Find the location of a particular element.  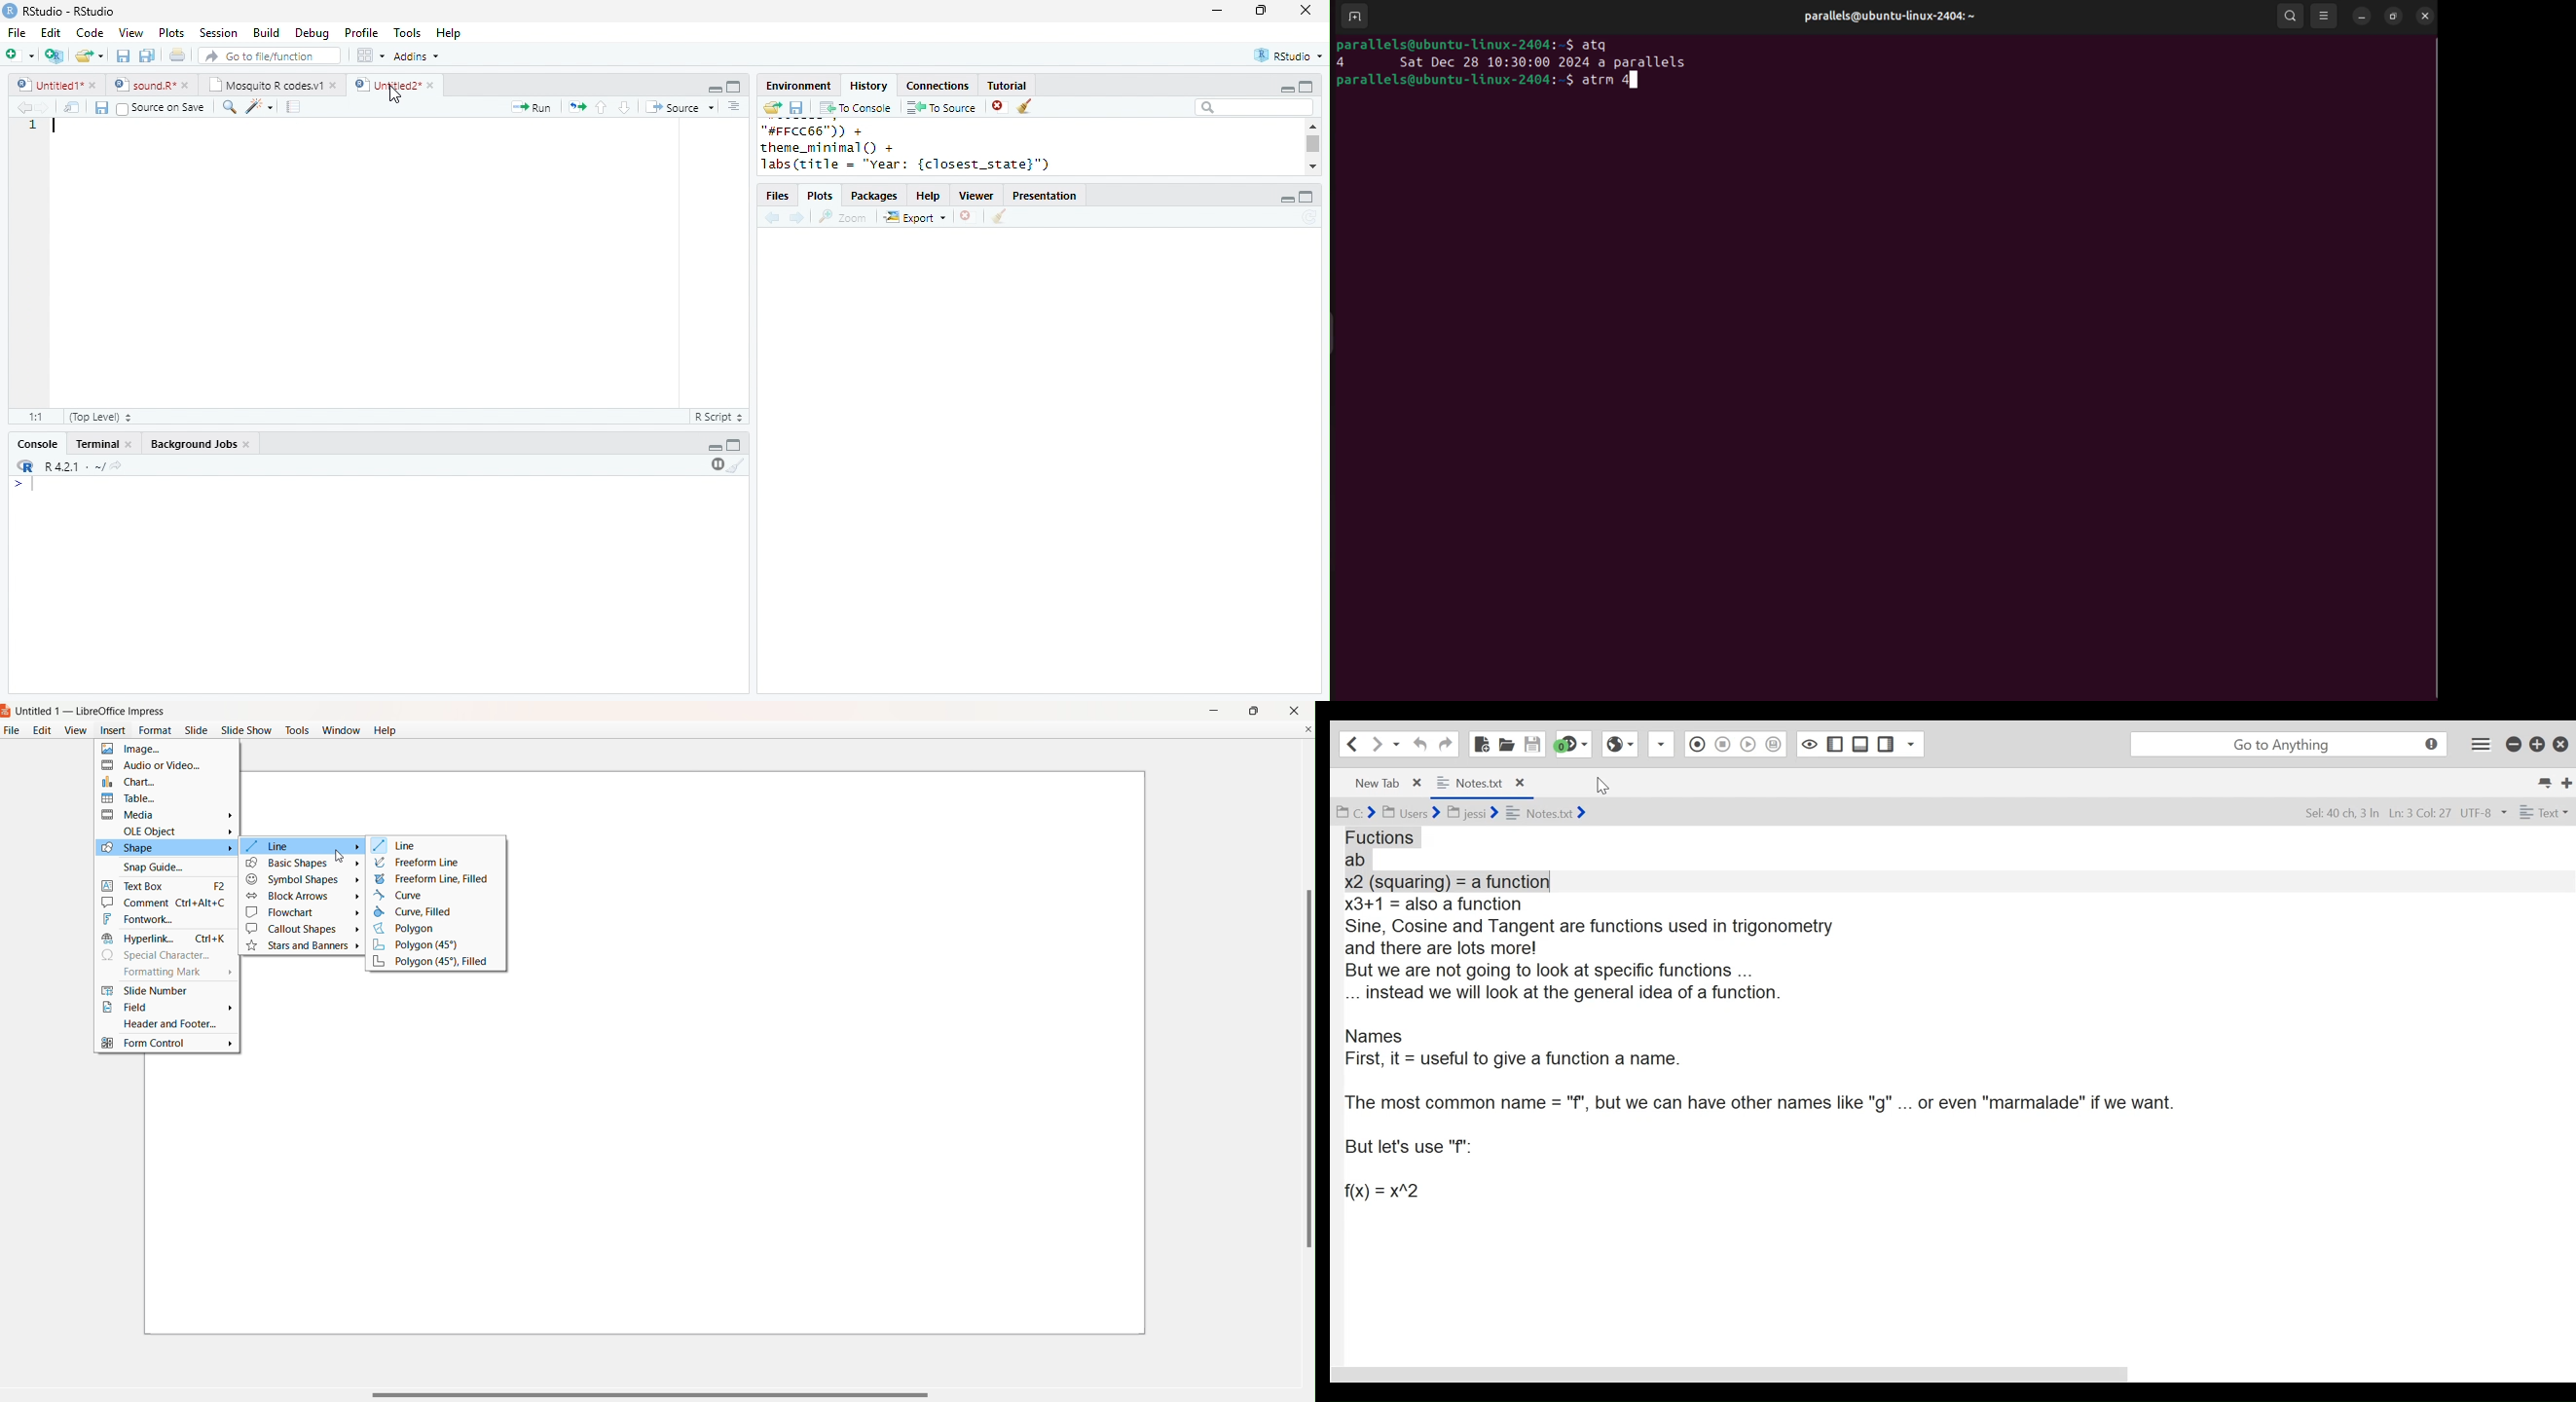

print is located at coordinates (176, 55).